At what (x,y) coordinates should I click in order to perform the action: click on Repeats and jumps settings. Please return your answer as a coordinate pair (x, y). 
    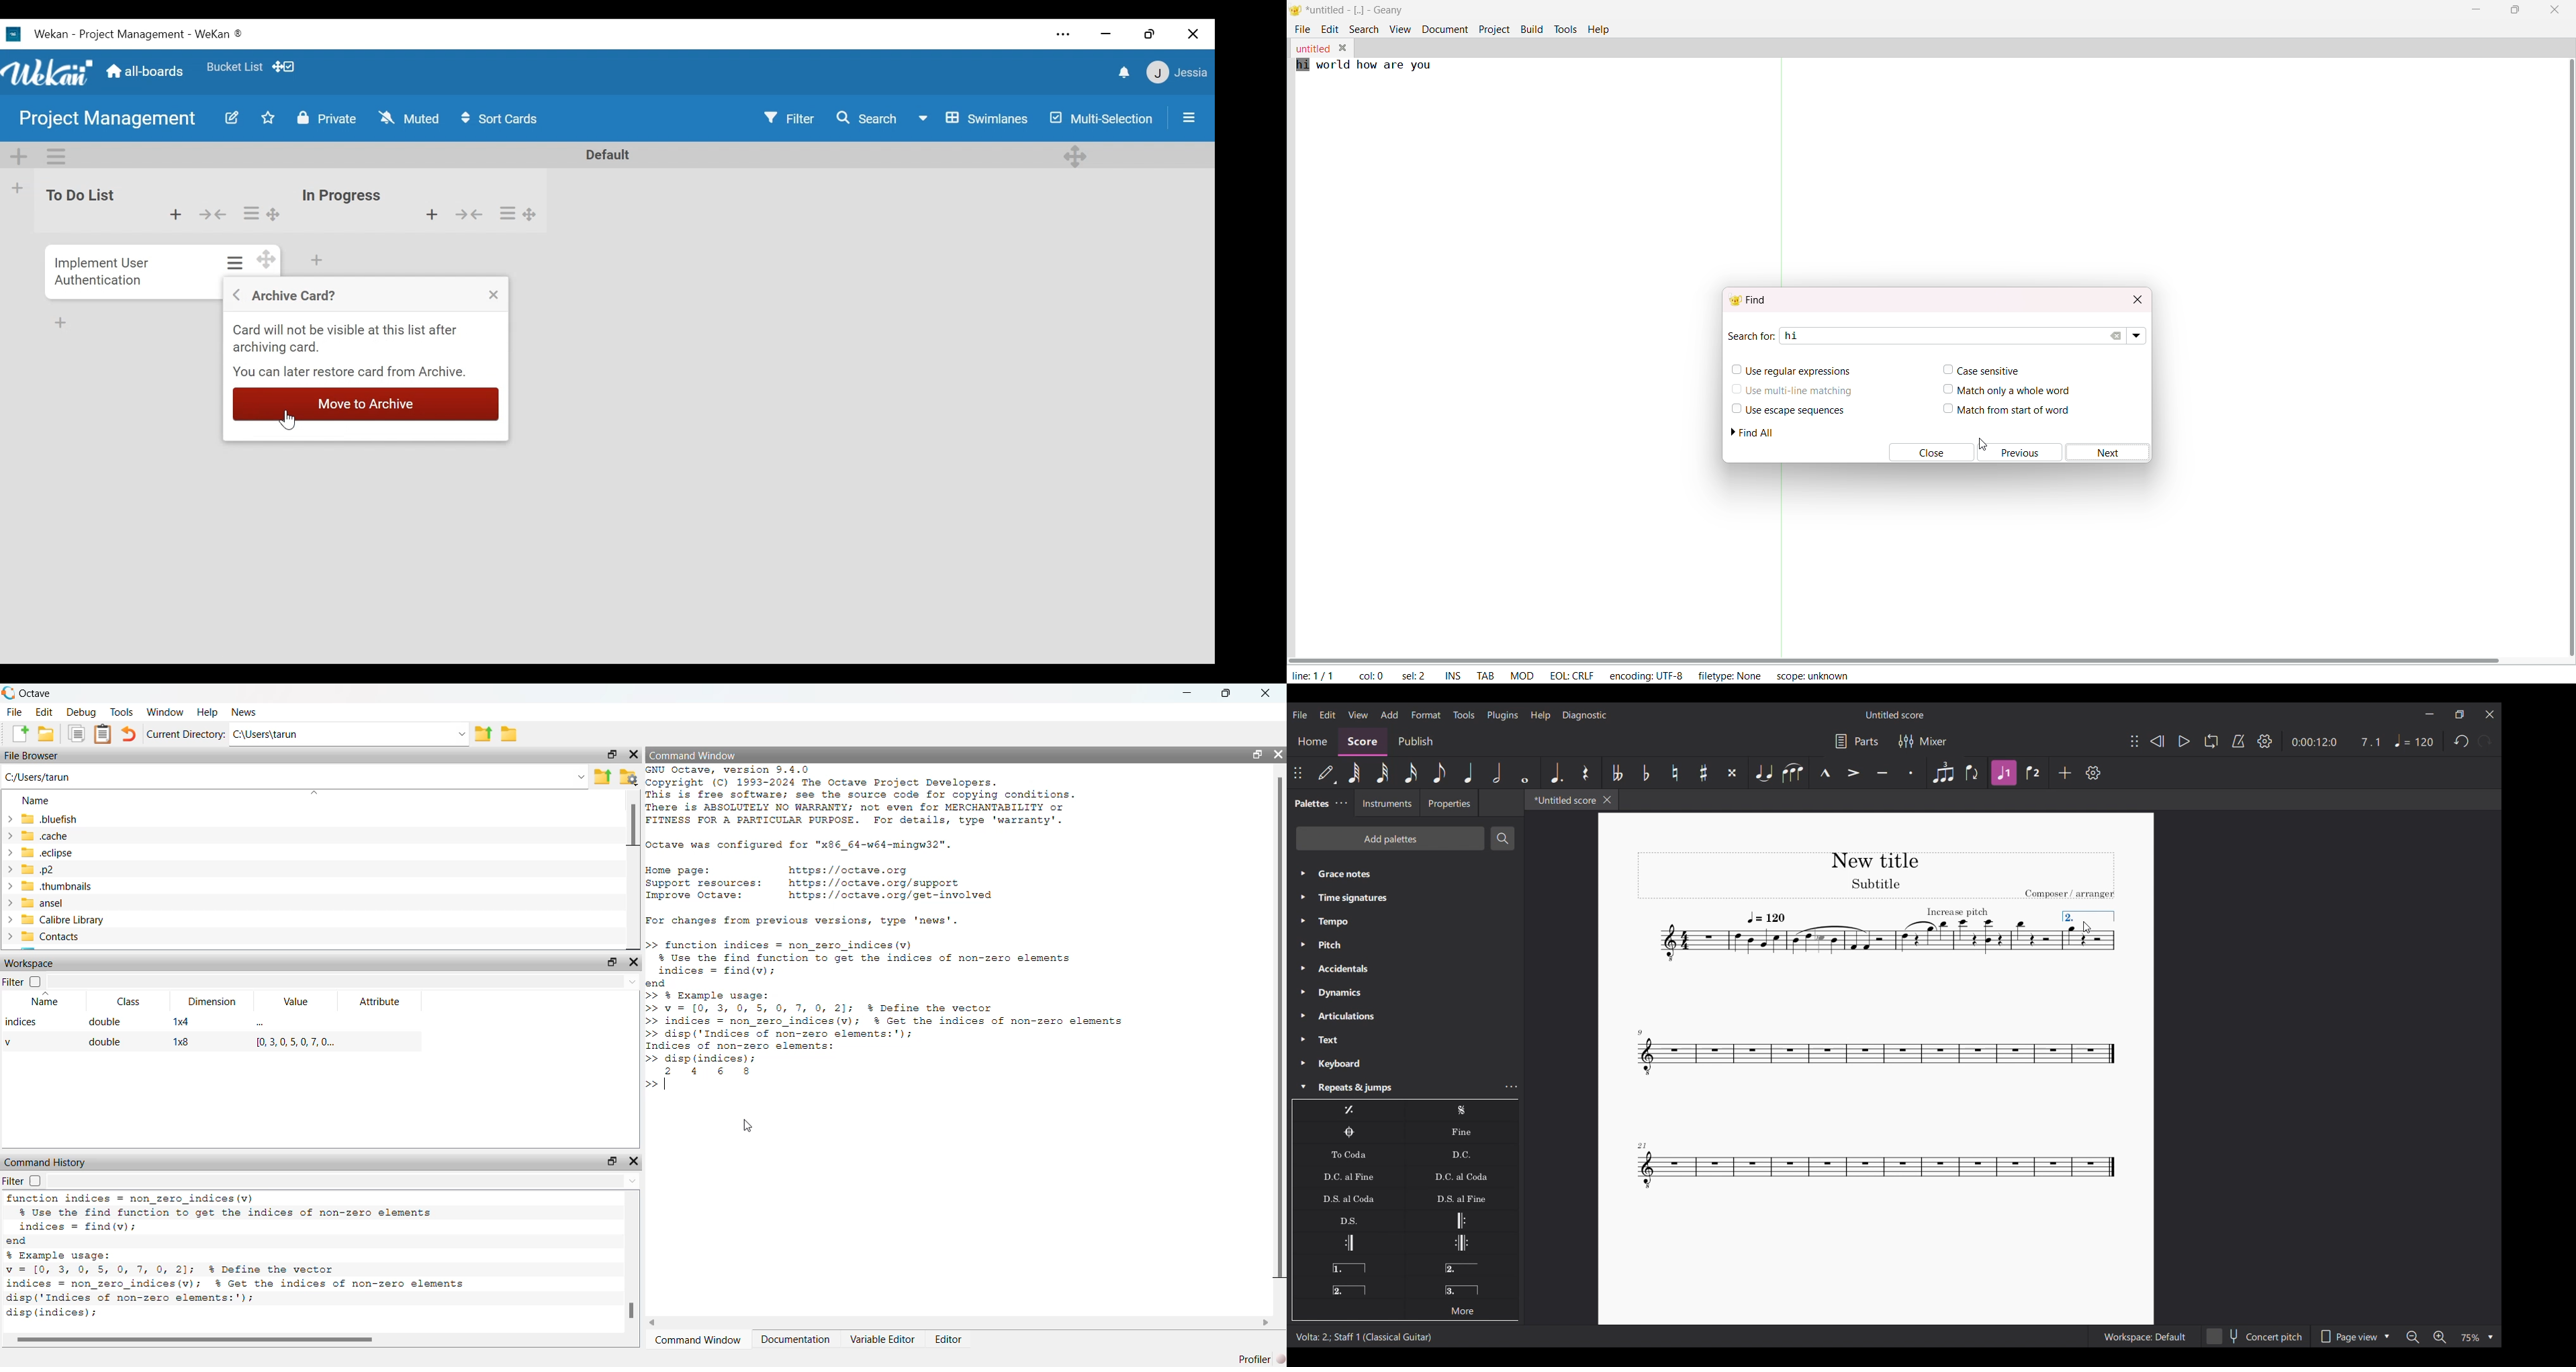
    Looking at the image, I should click on (1512, 1087).